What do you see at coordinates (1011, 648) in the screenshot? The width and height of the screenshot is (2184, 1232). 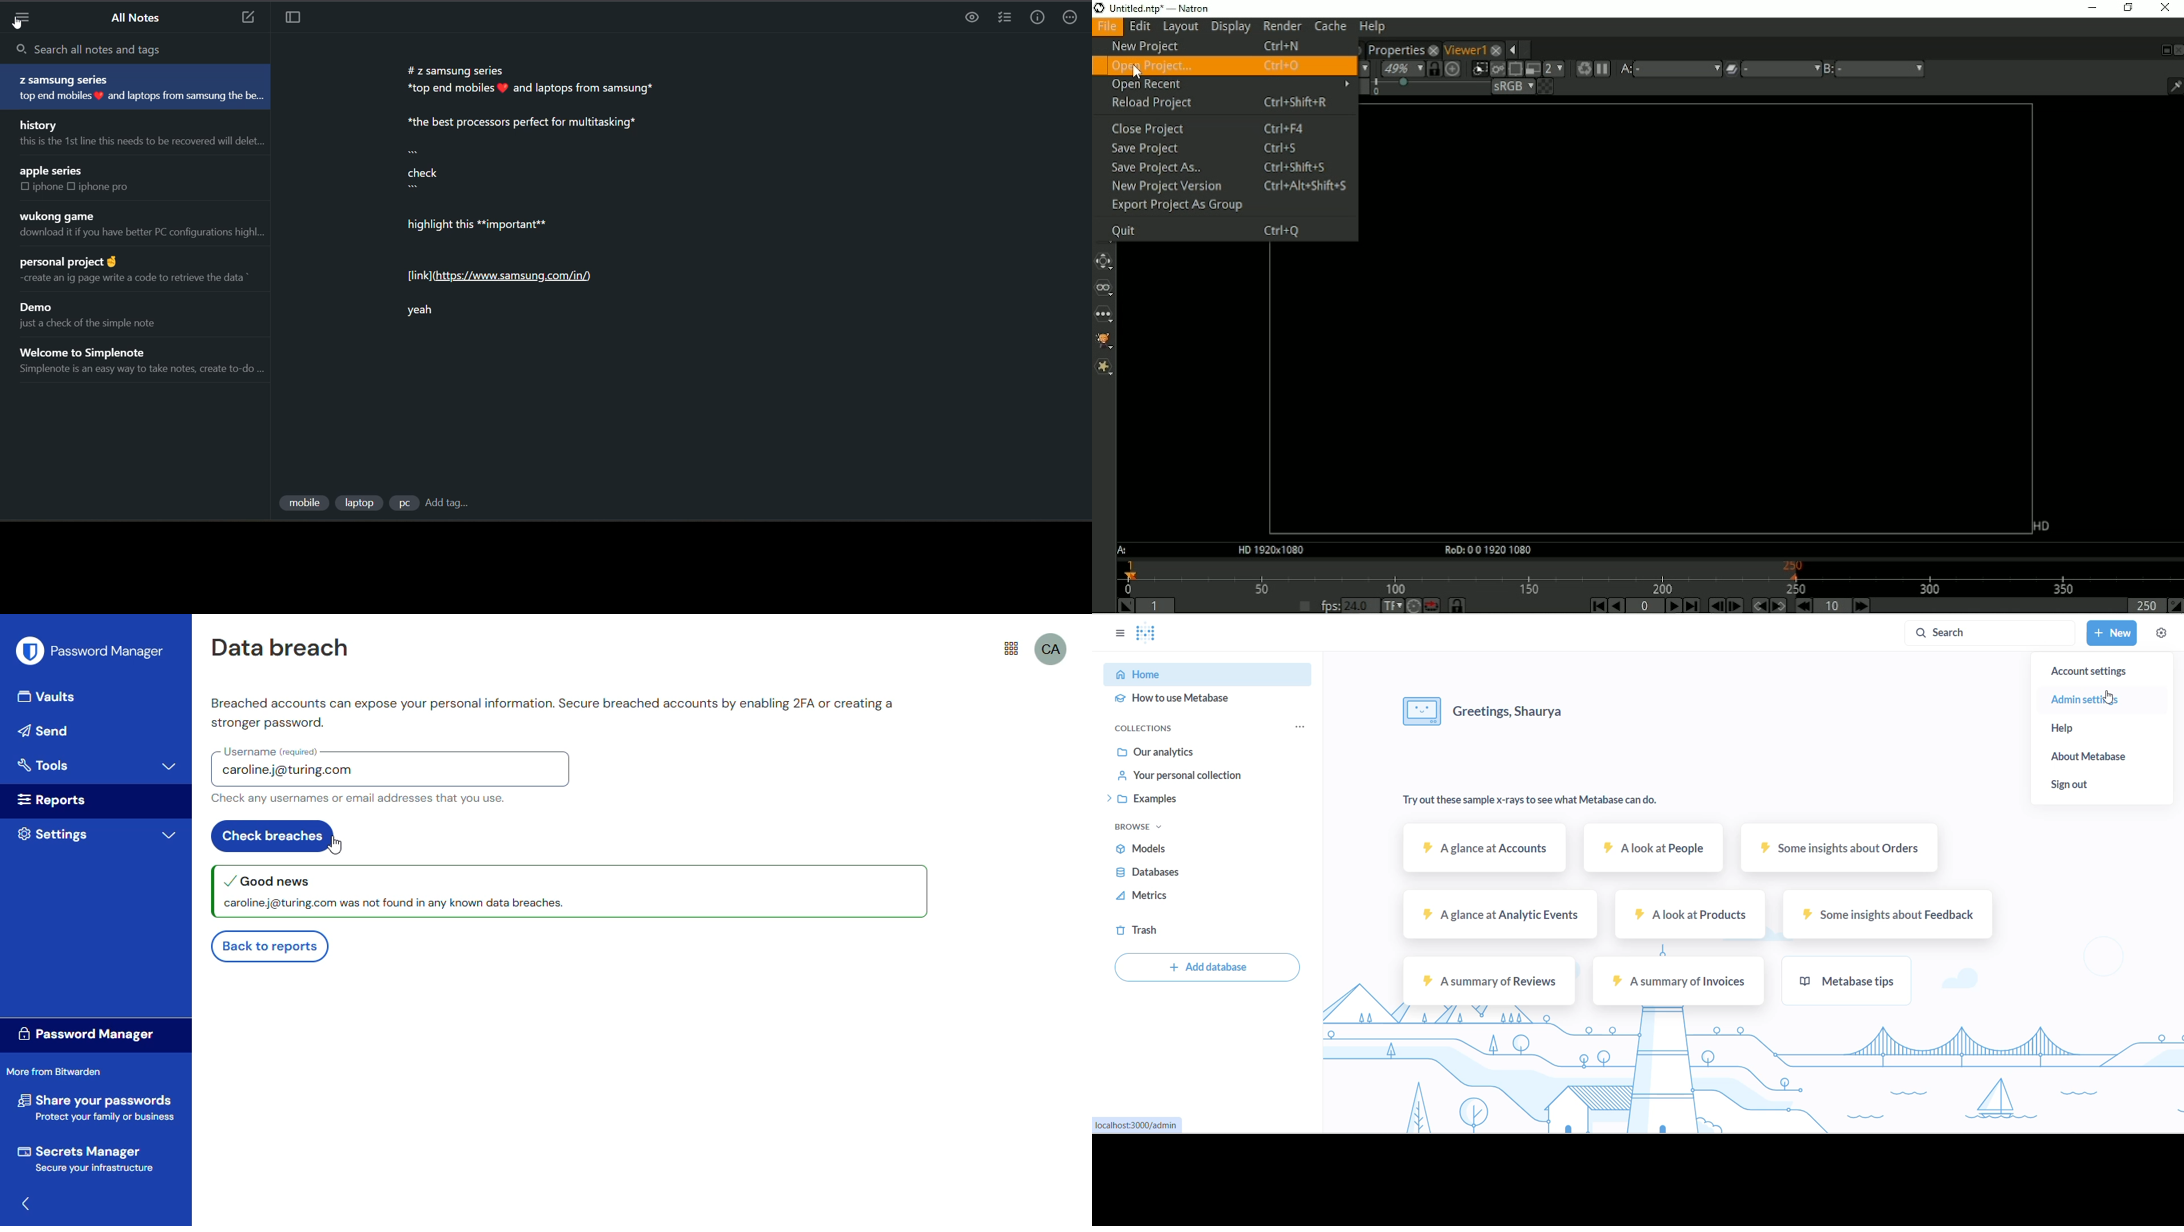 I see `more from bitwarden` at bounding box center [1011, 648].